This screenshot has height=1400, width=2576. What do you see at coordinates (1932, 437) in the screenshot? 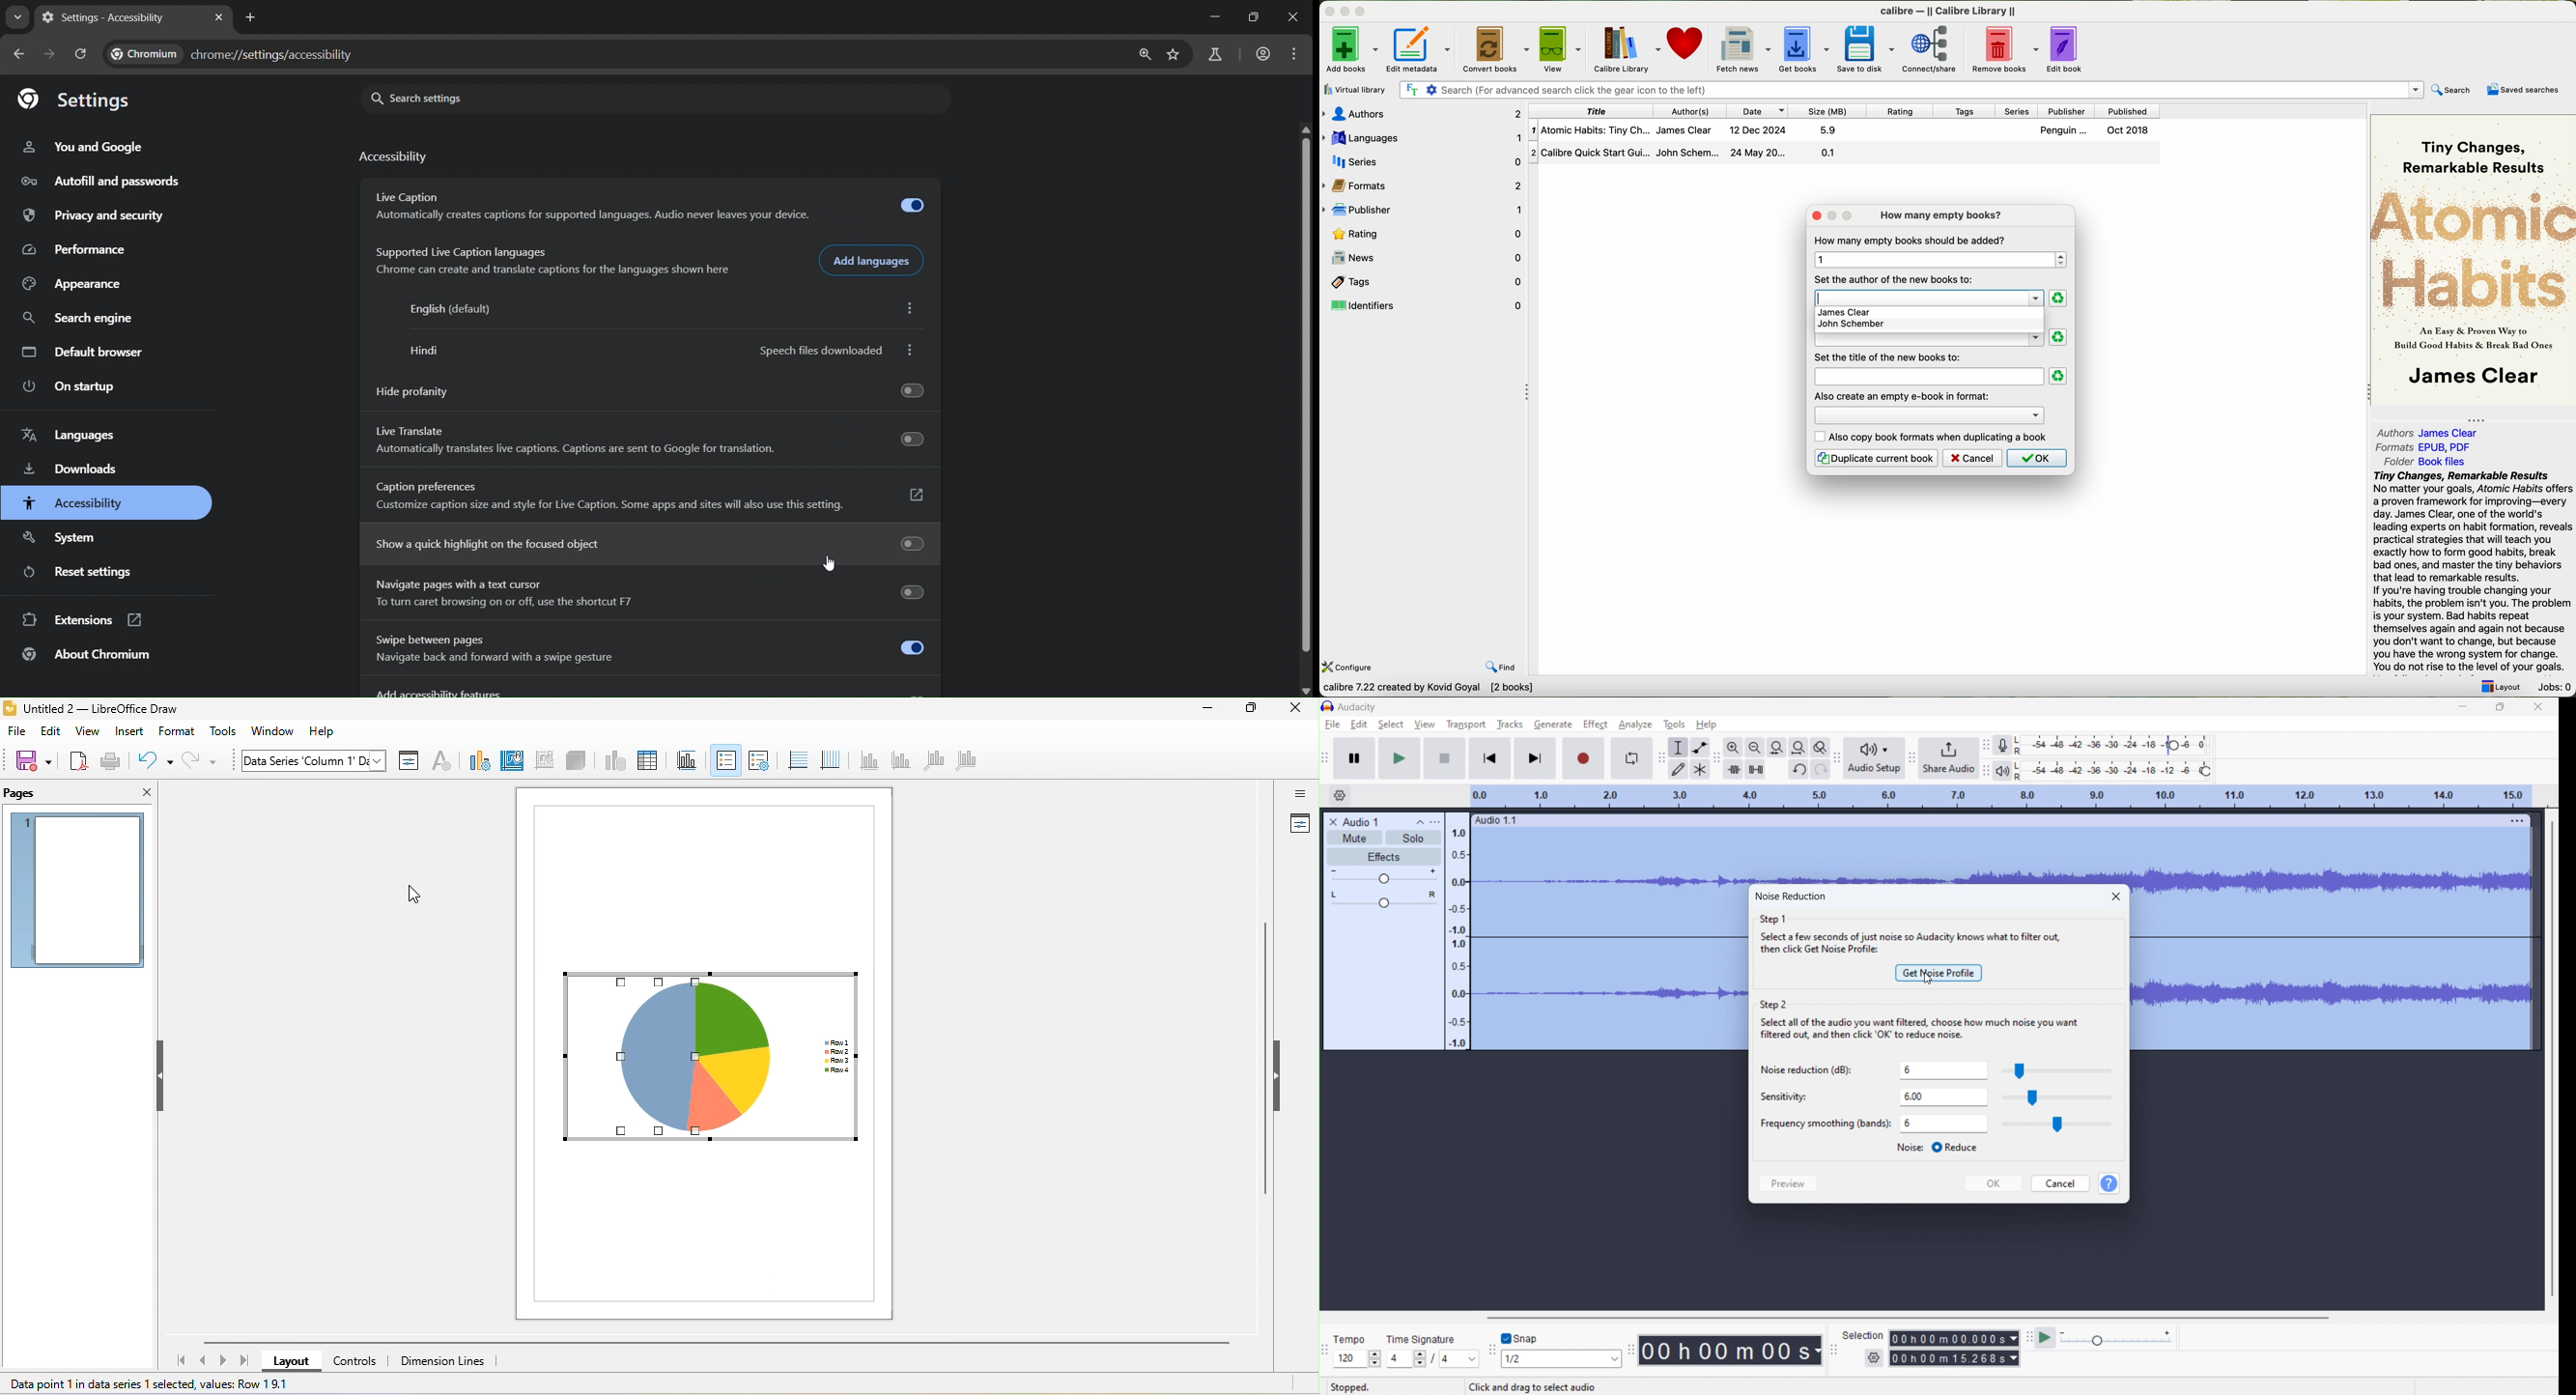
I see `also copy book formats when duplicating a book` at bounding box center [1932, 437].